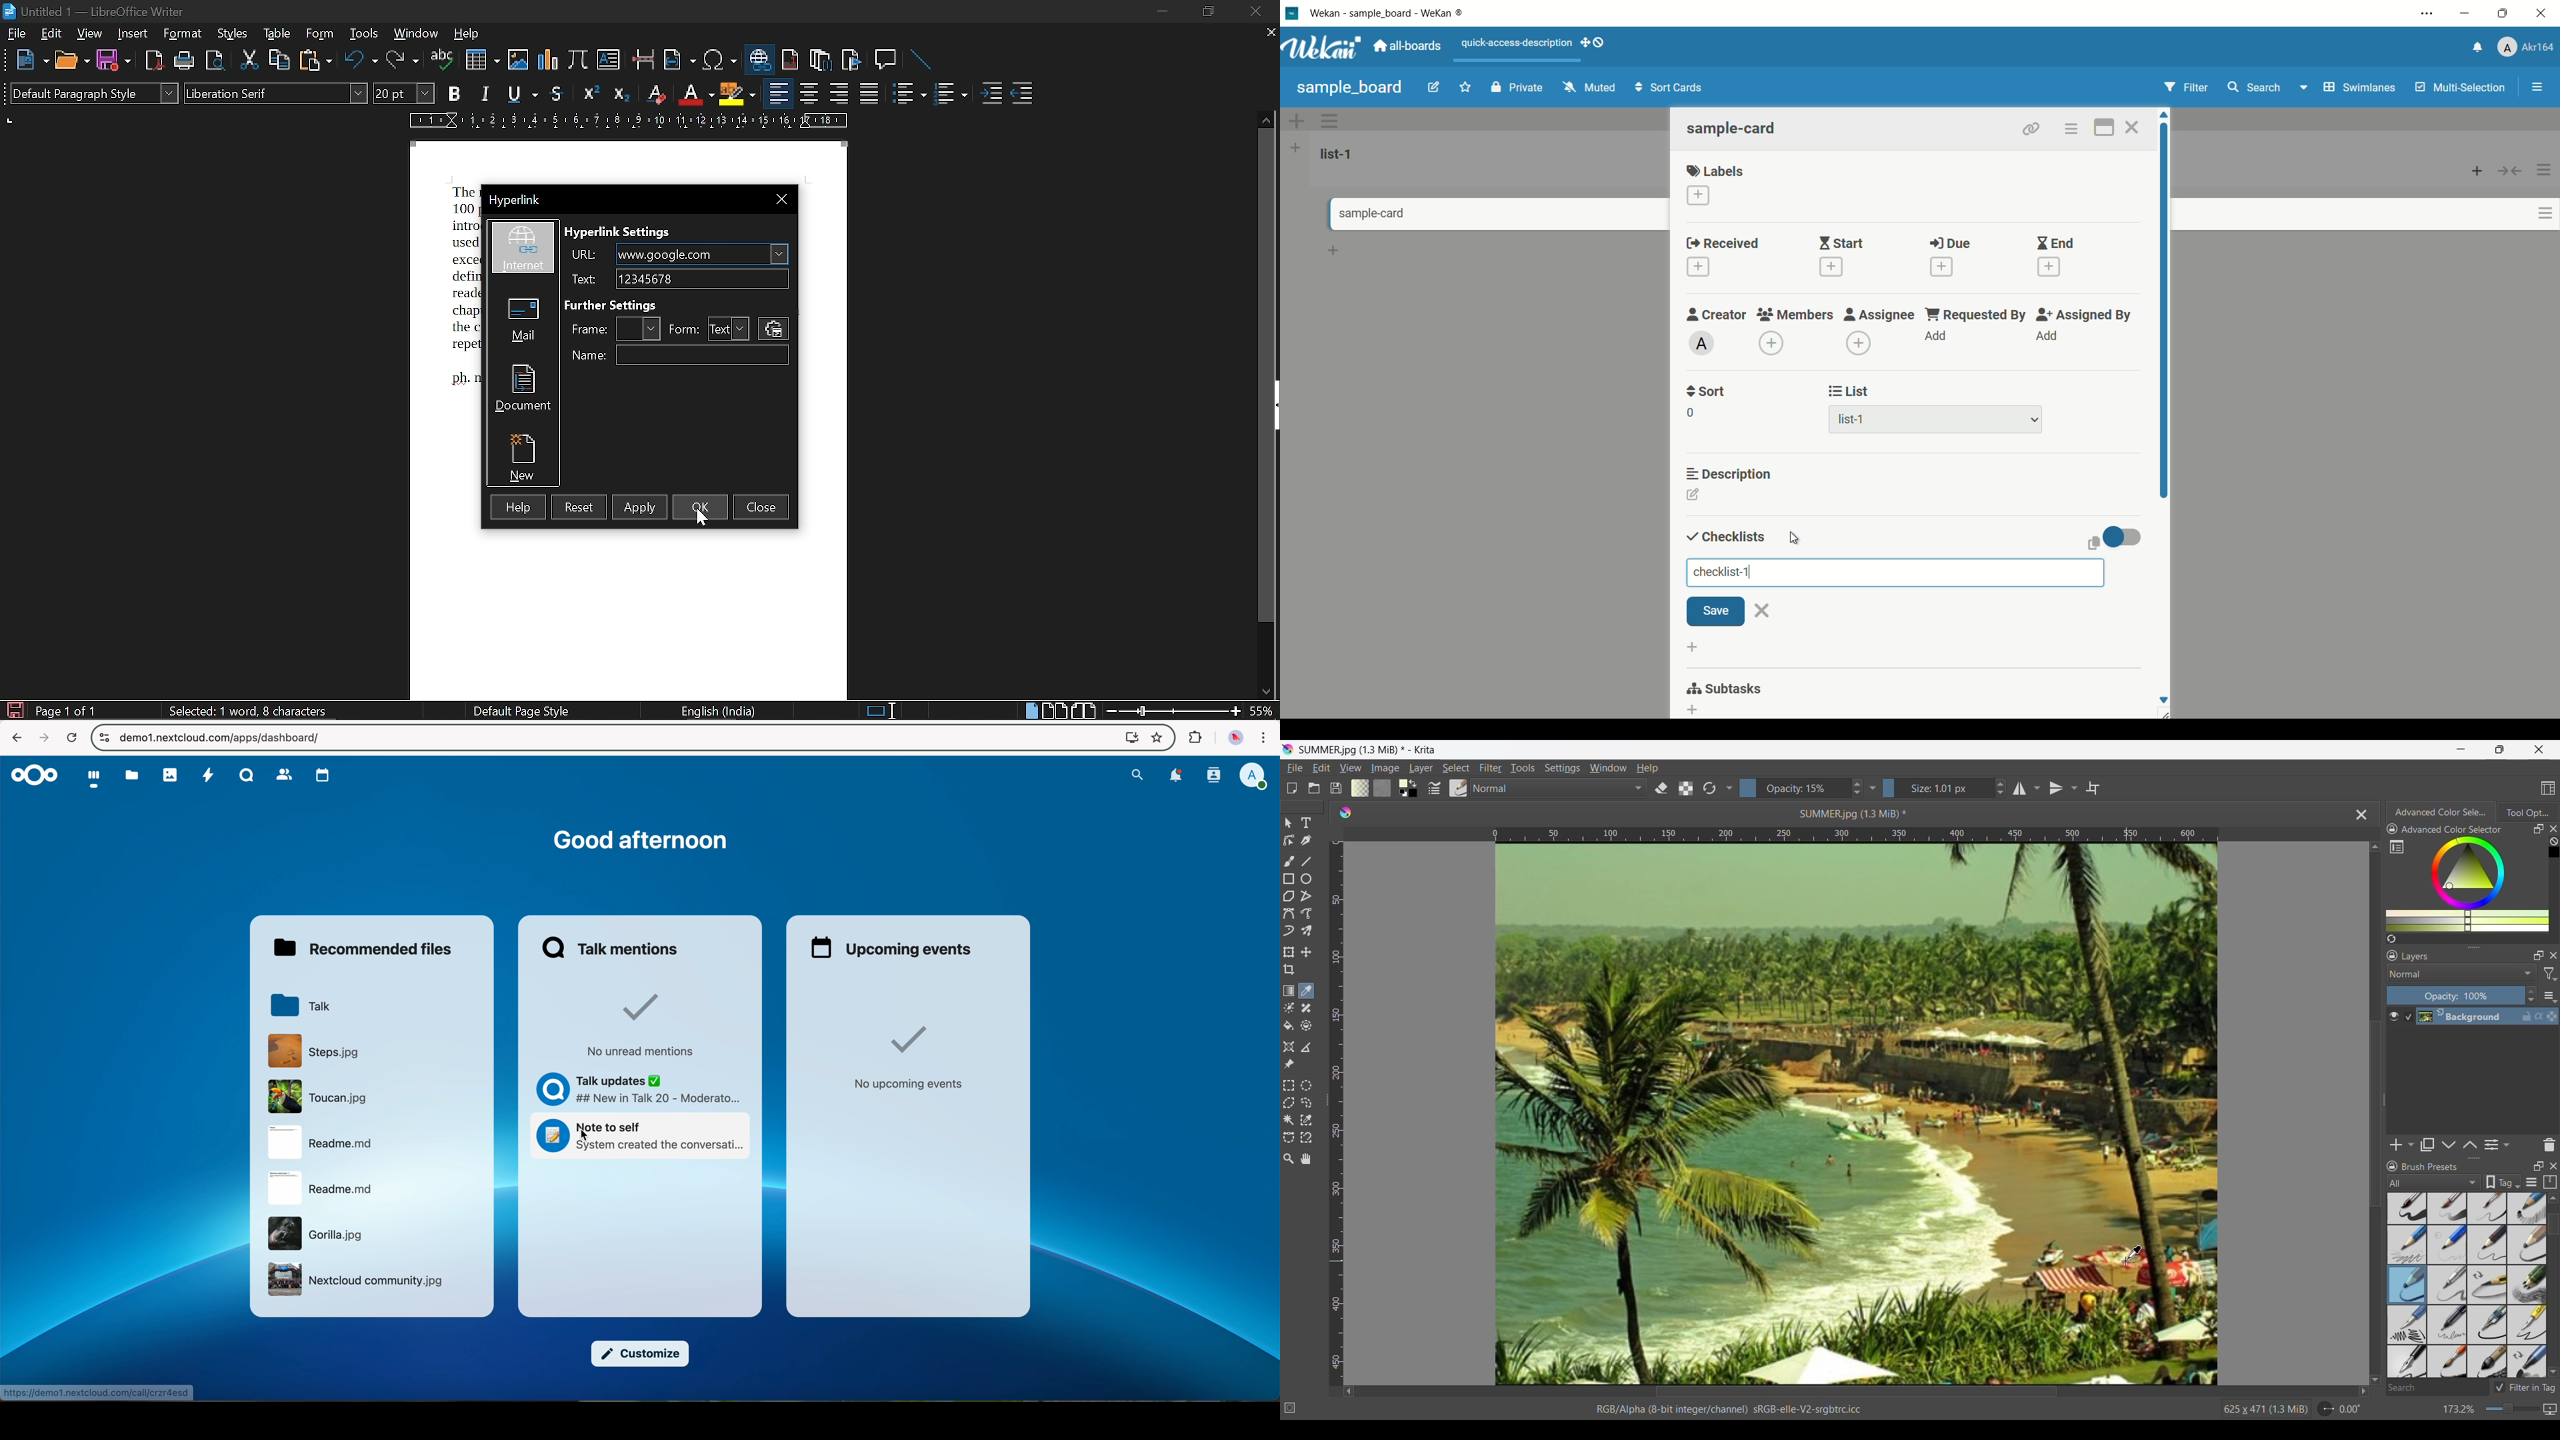  I want to click on paste, so click(316, 60).